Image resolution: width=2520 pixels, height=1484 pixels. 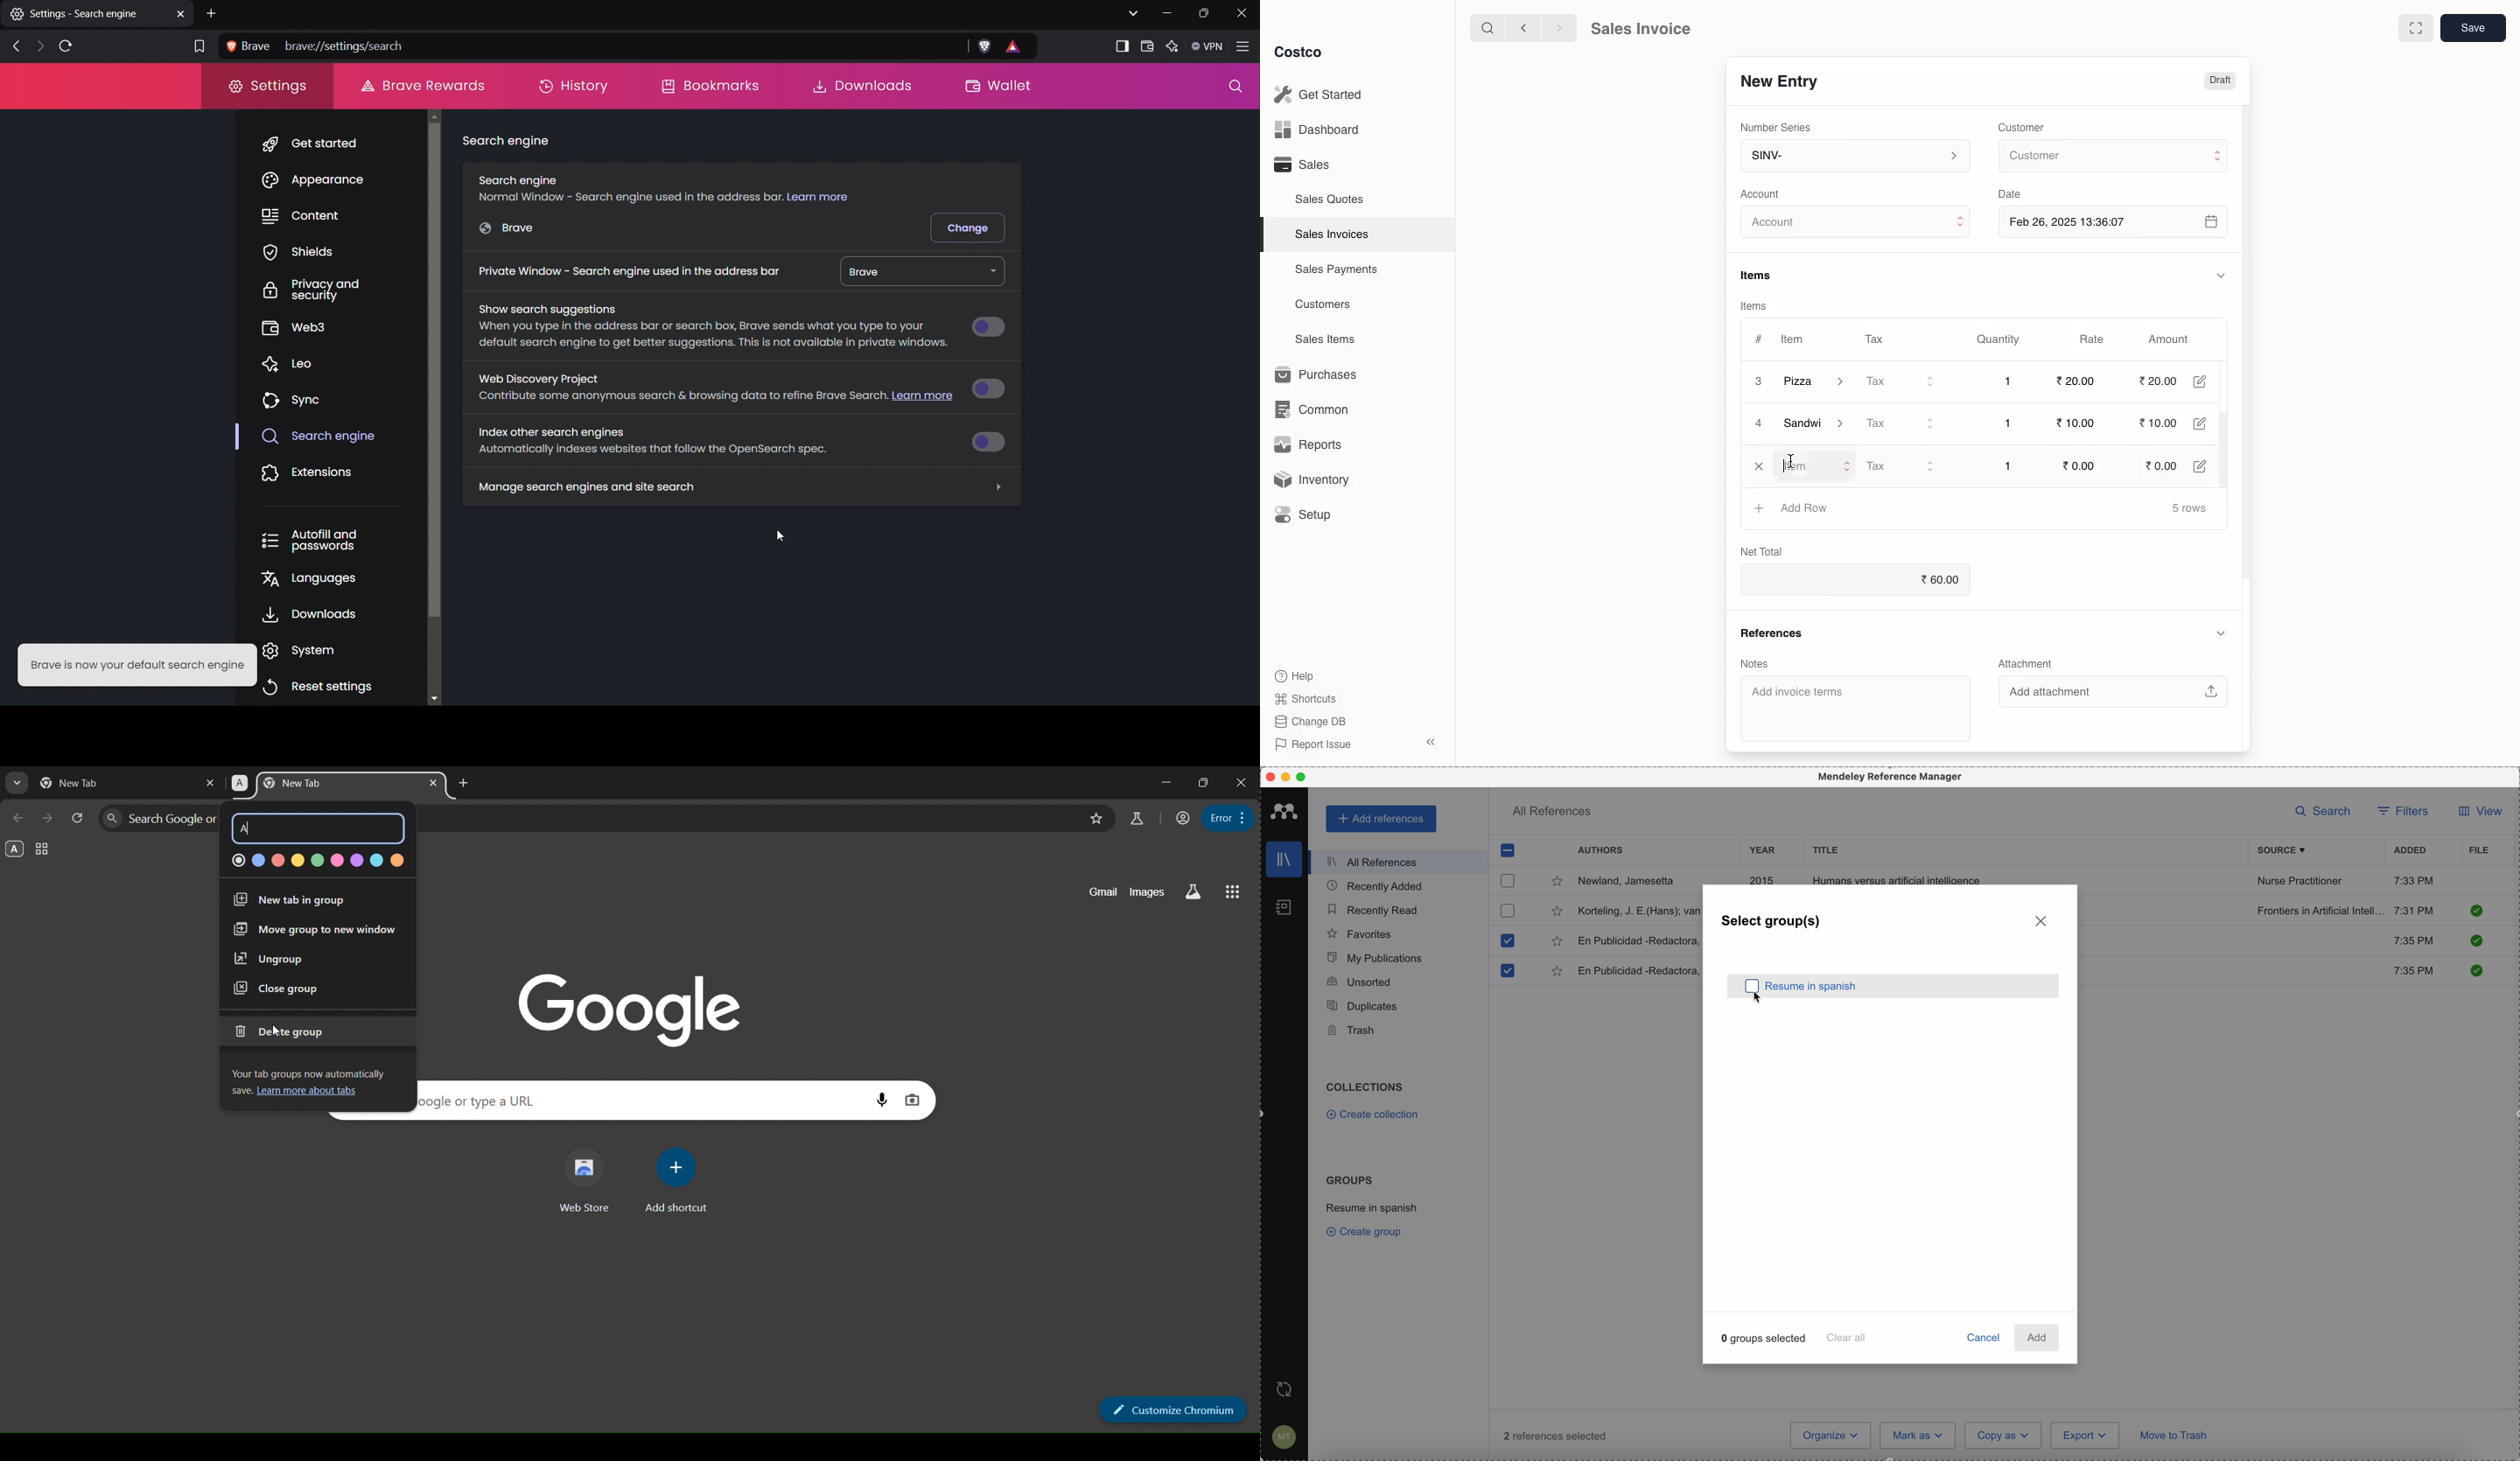 I want to click on added, so click(x=2410, y=851).